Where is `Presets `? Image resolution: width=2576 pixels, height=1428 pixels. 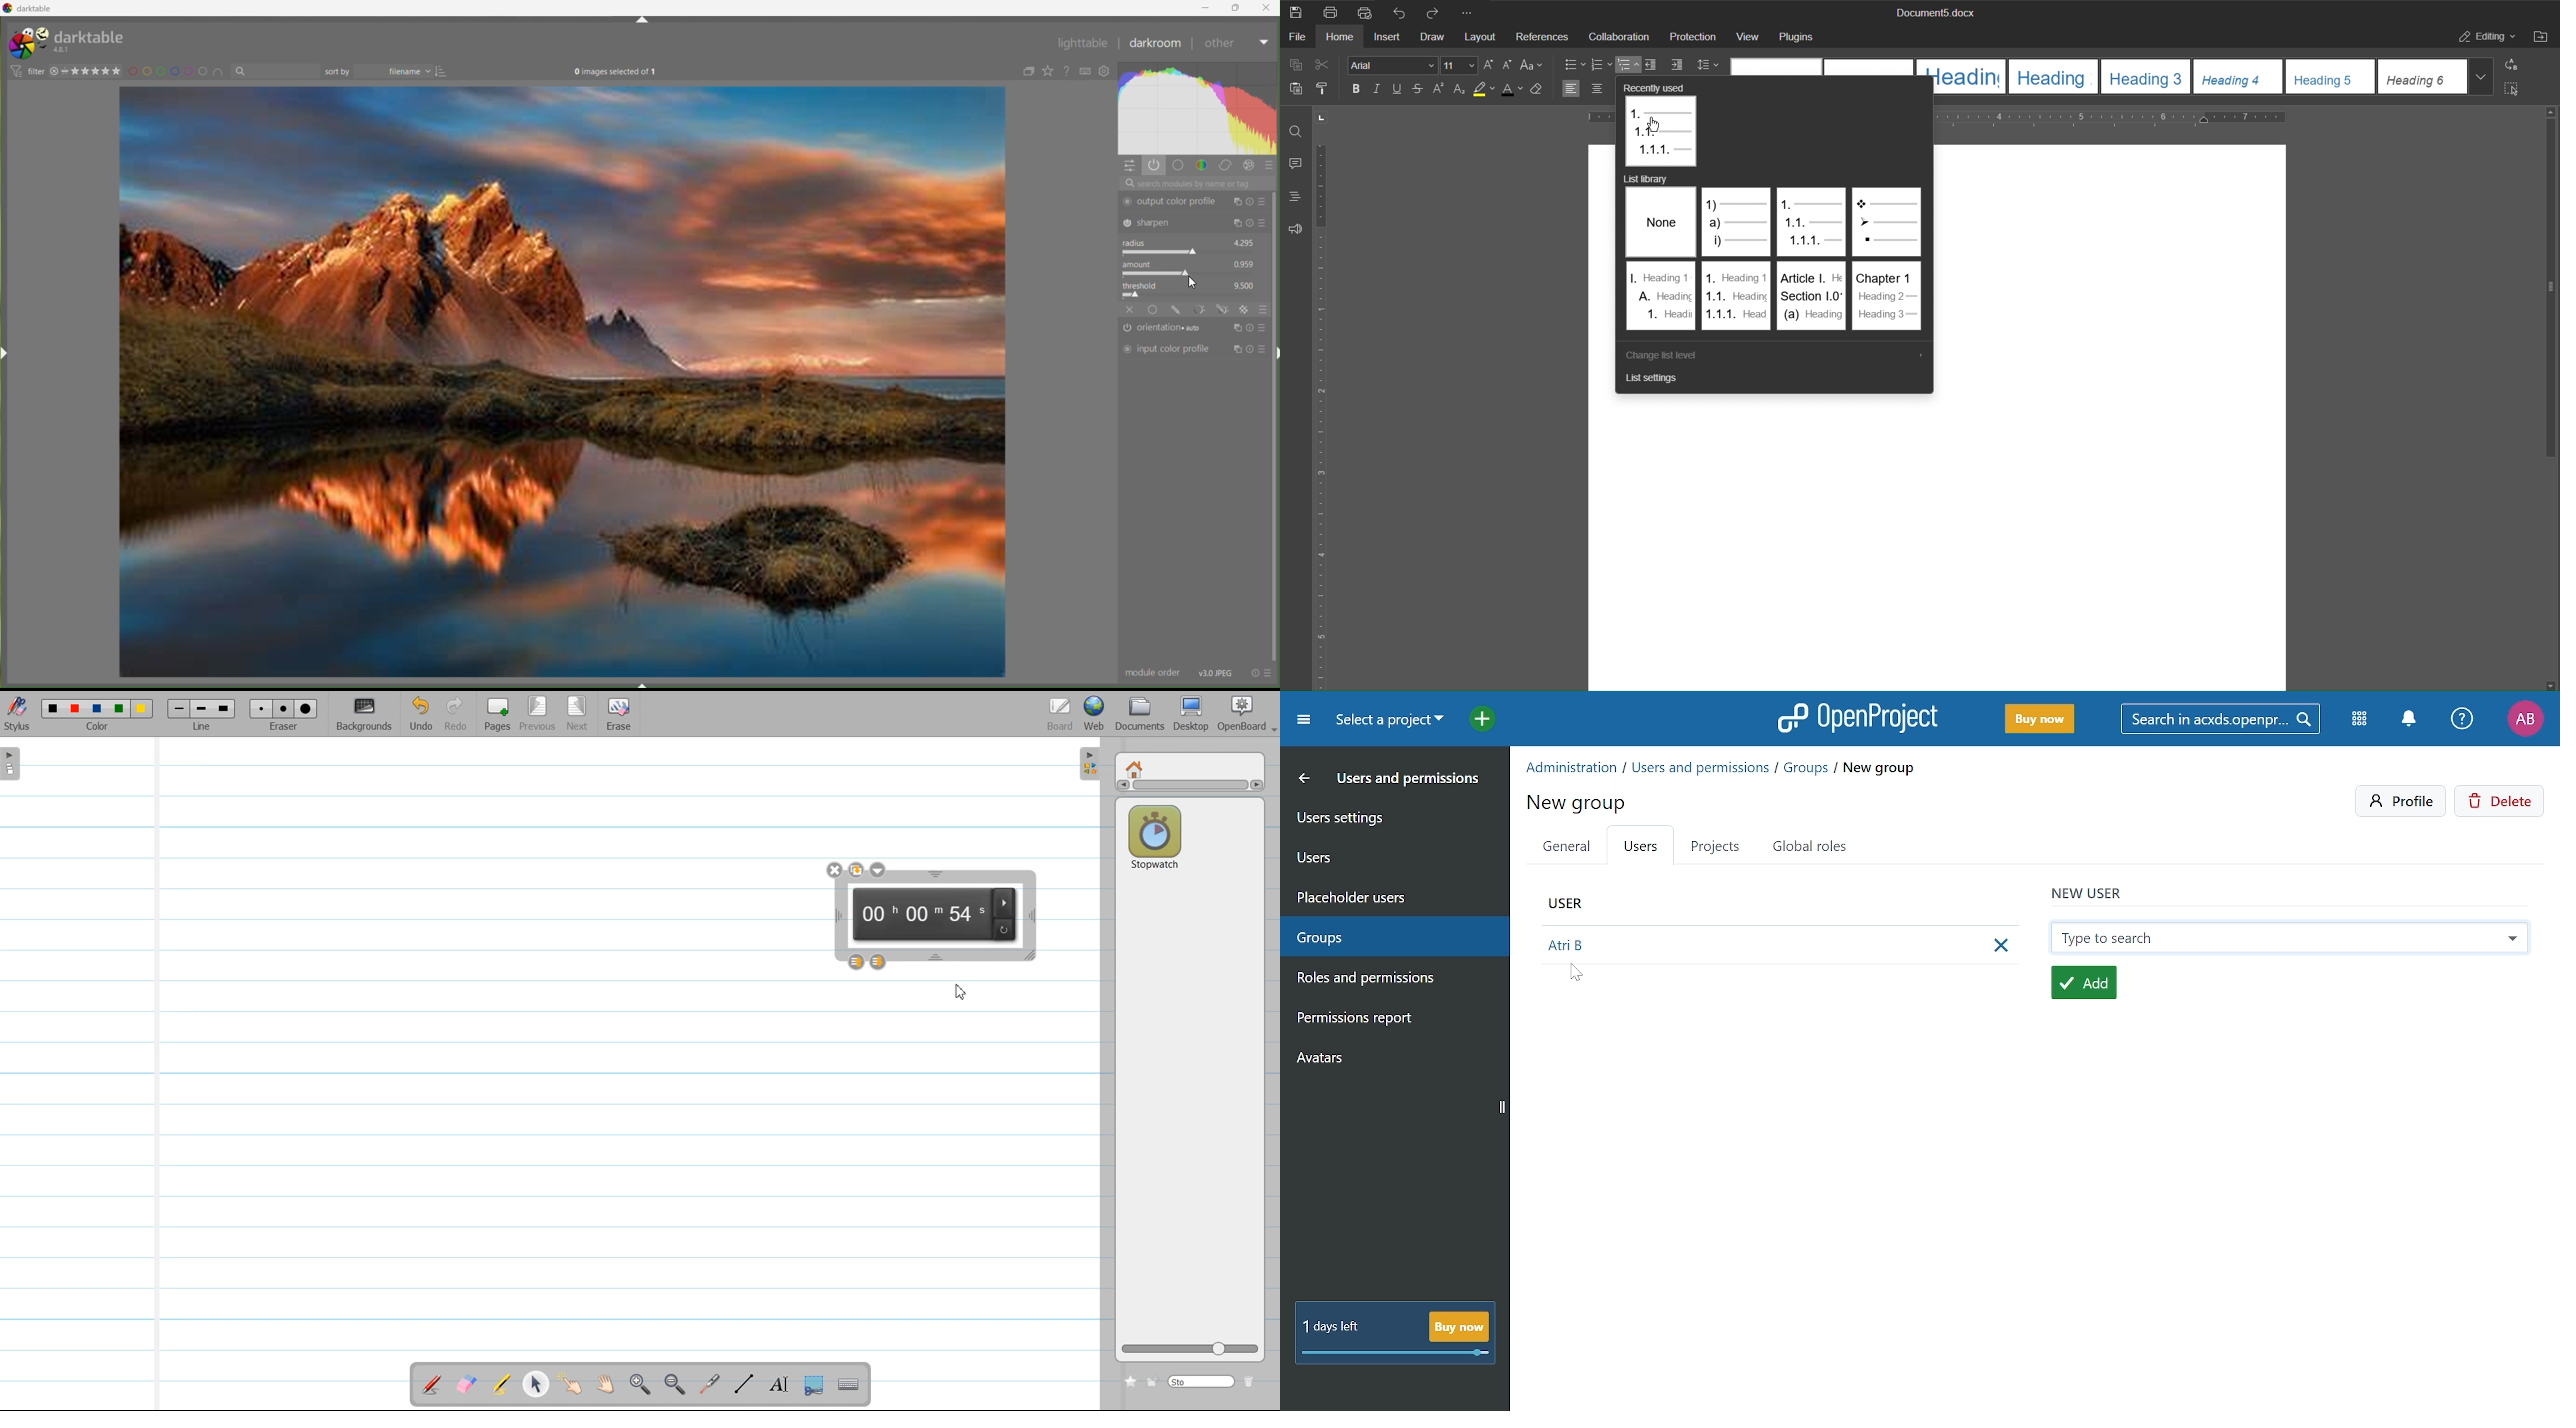 Presets  is located at coordinates (1270, 167).